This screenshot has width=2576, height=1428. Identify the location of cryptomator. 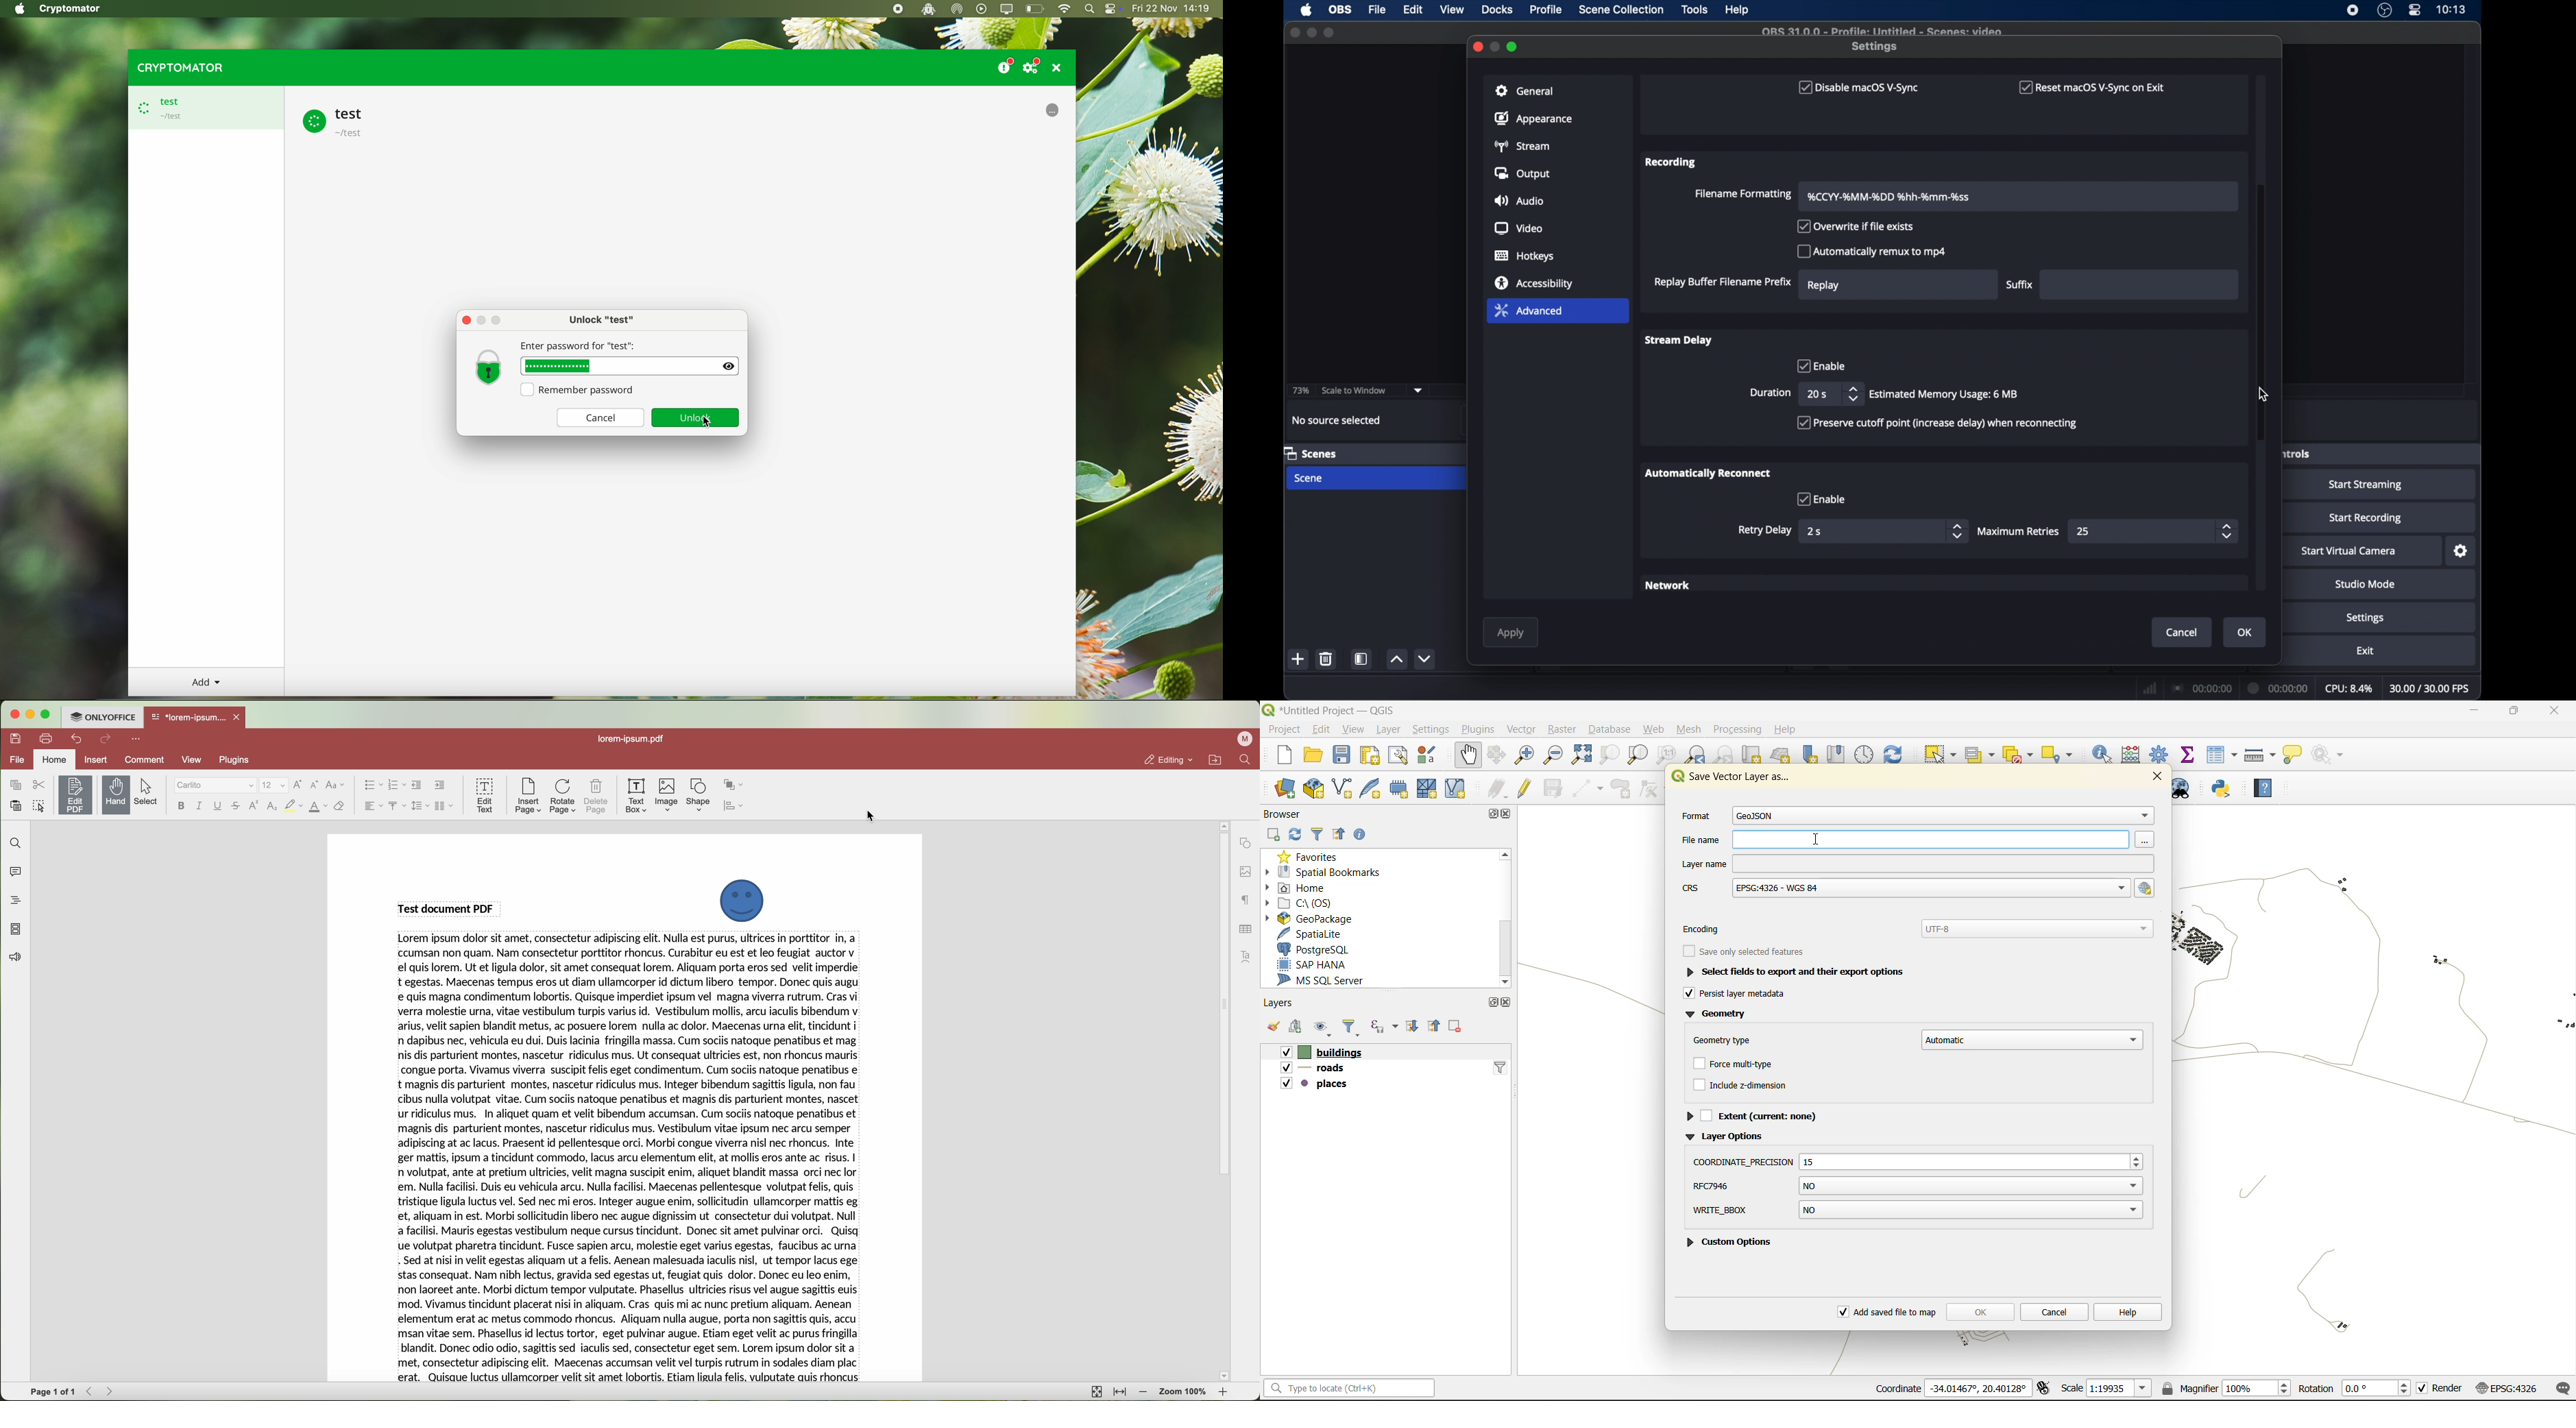
(178, 68).